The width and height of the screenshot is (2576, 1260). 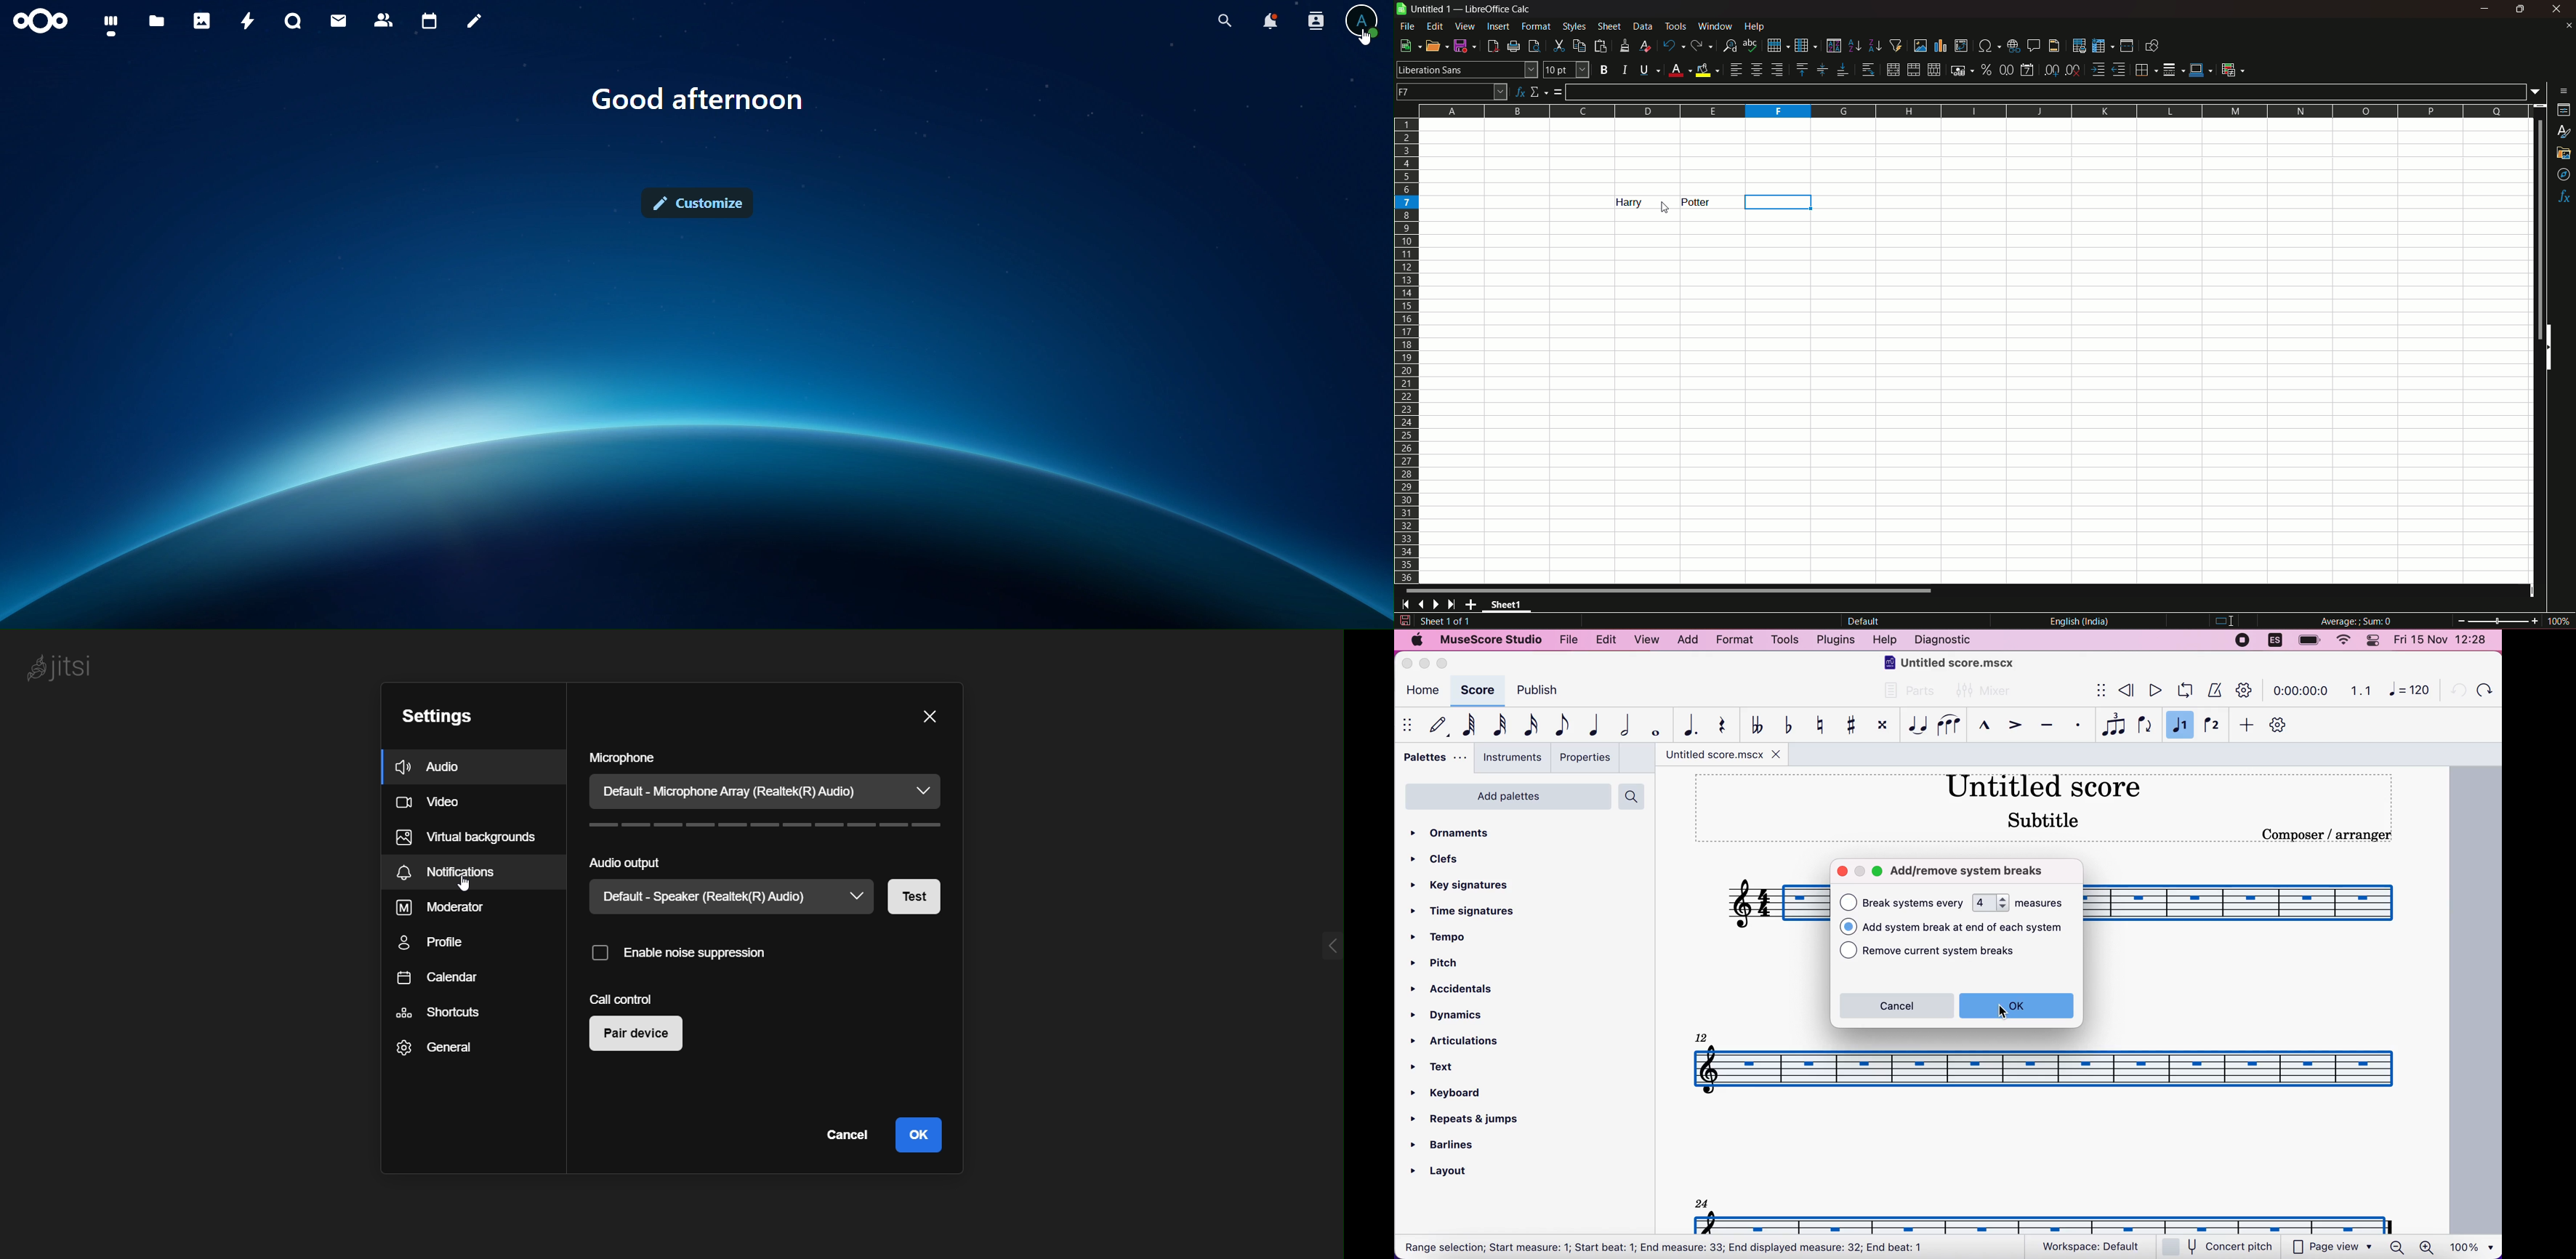 What do you see at coordinates (1680, 71) in the screenshot?
I see `font color` at bounding box center [1680, 71].